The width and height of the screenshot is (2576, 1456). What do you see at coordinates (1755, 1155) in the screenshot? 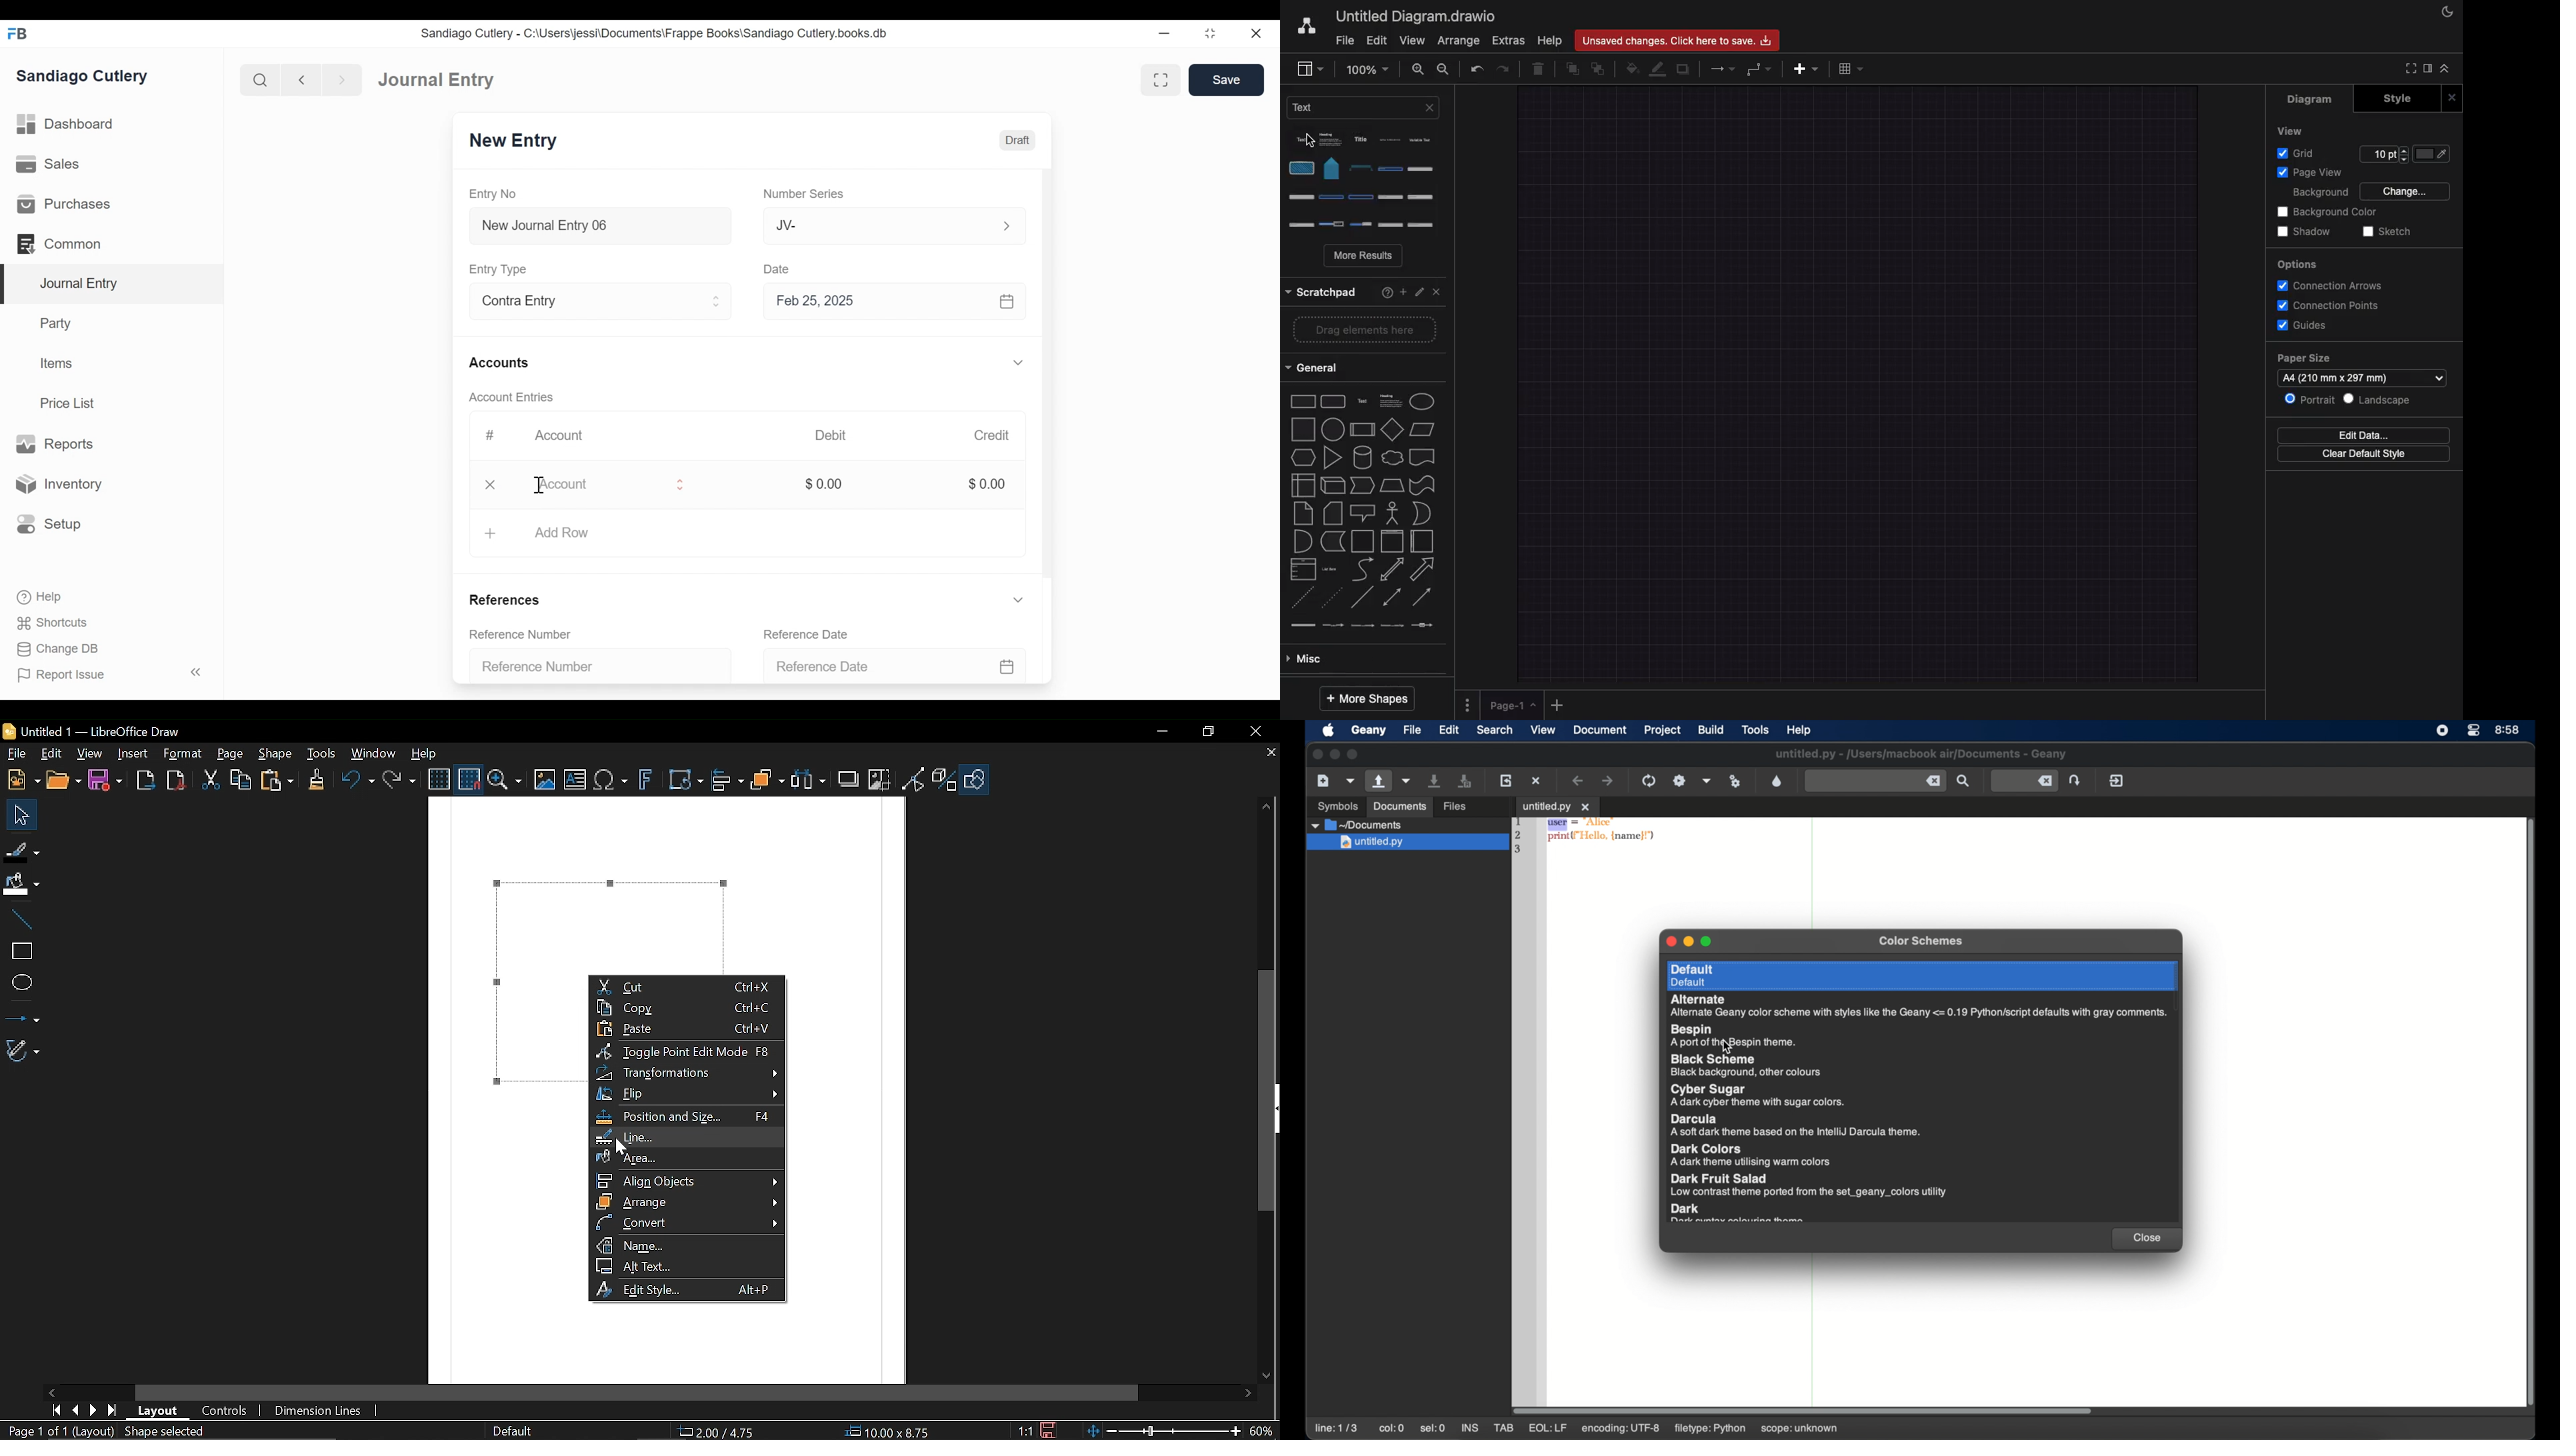
I see `dark colors` at bounding box center [1755, 1155].